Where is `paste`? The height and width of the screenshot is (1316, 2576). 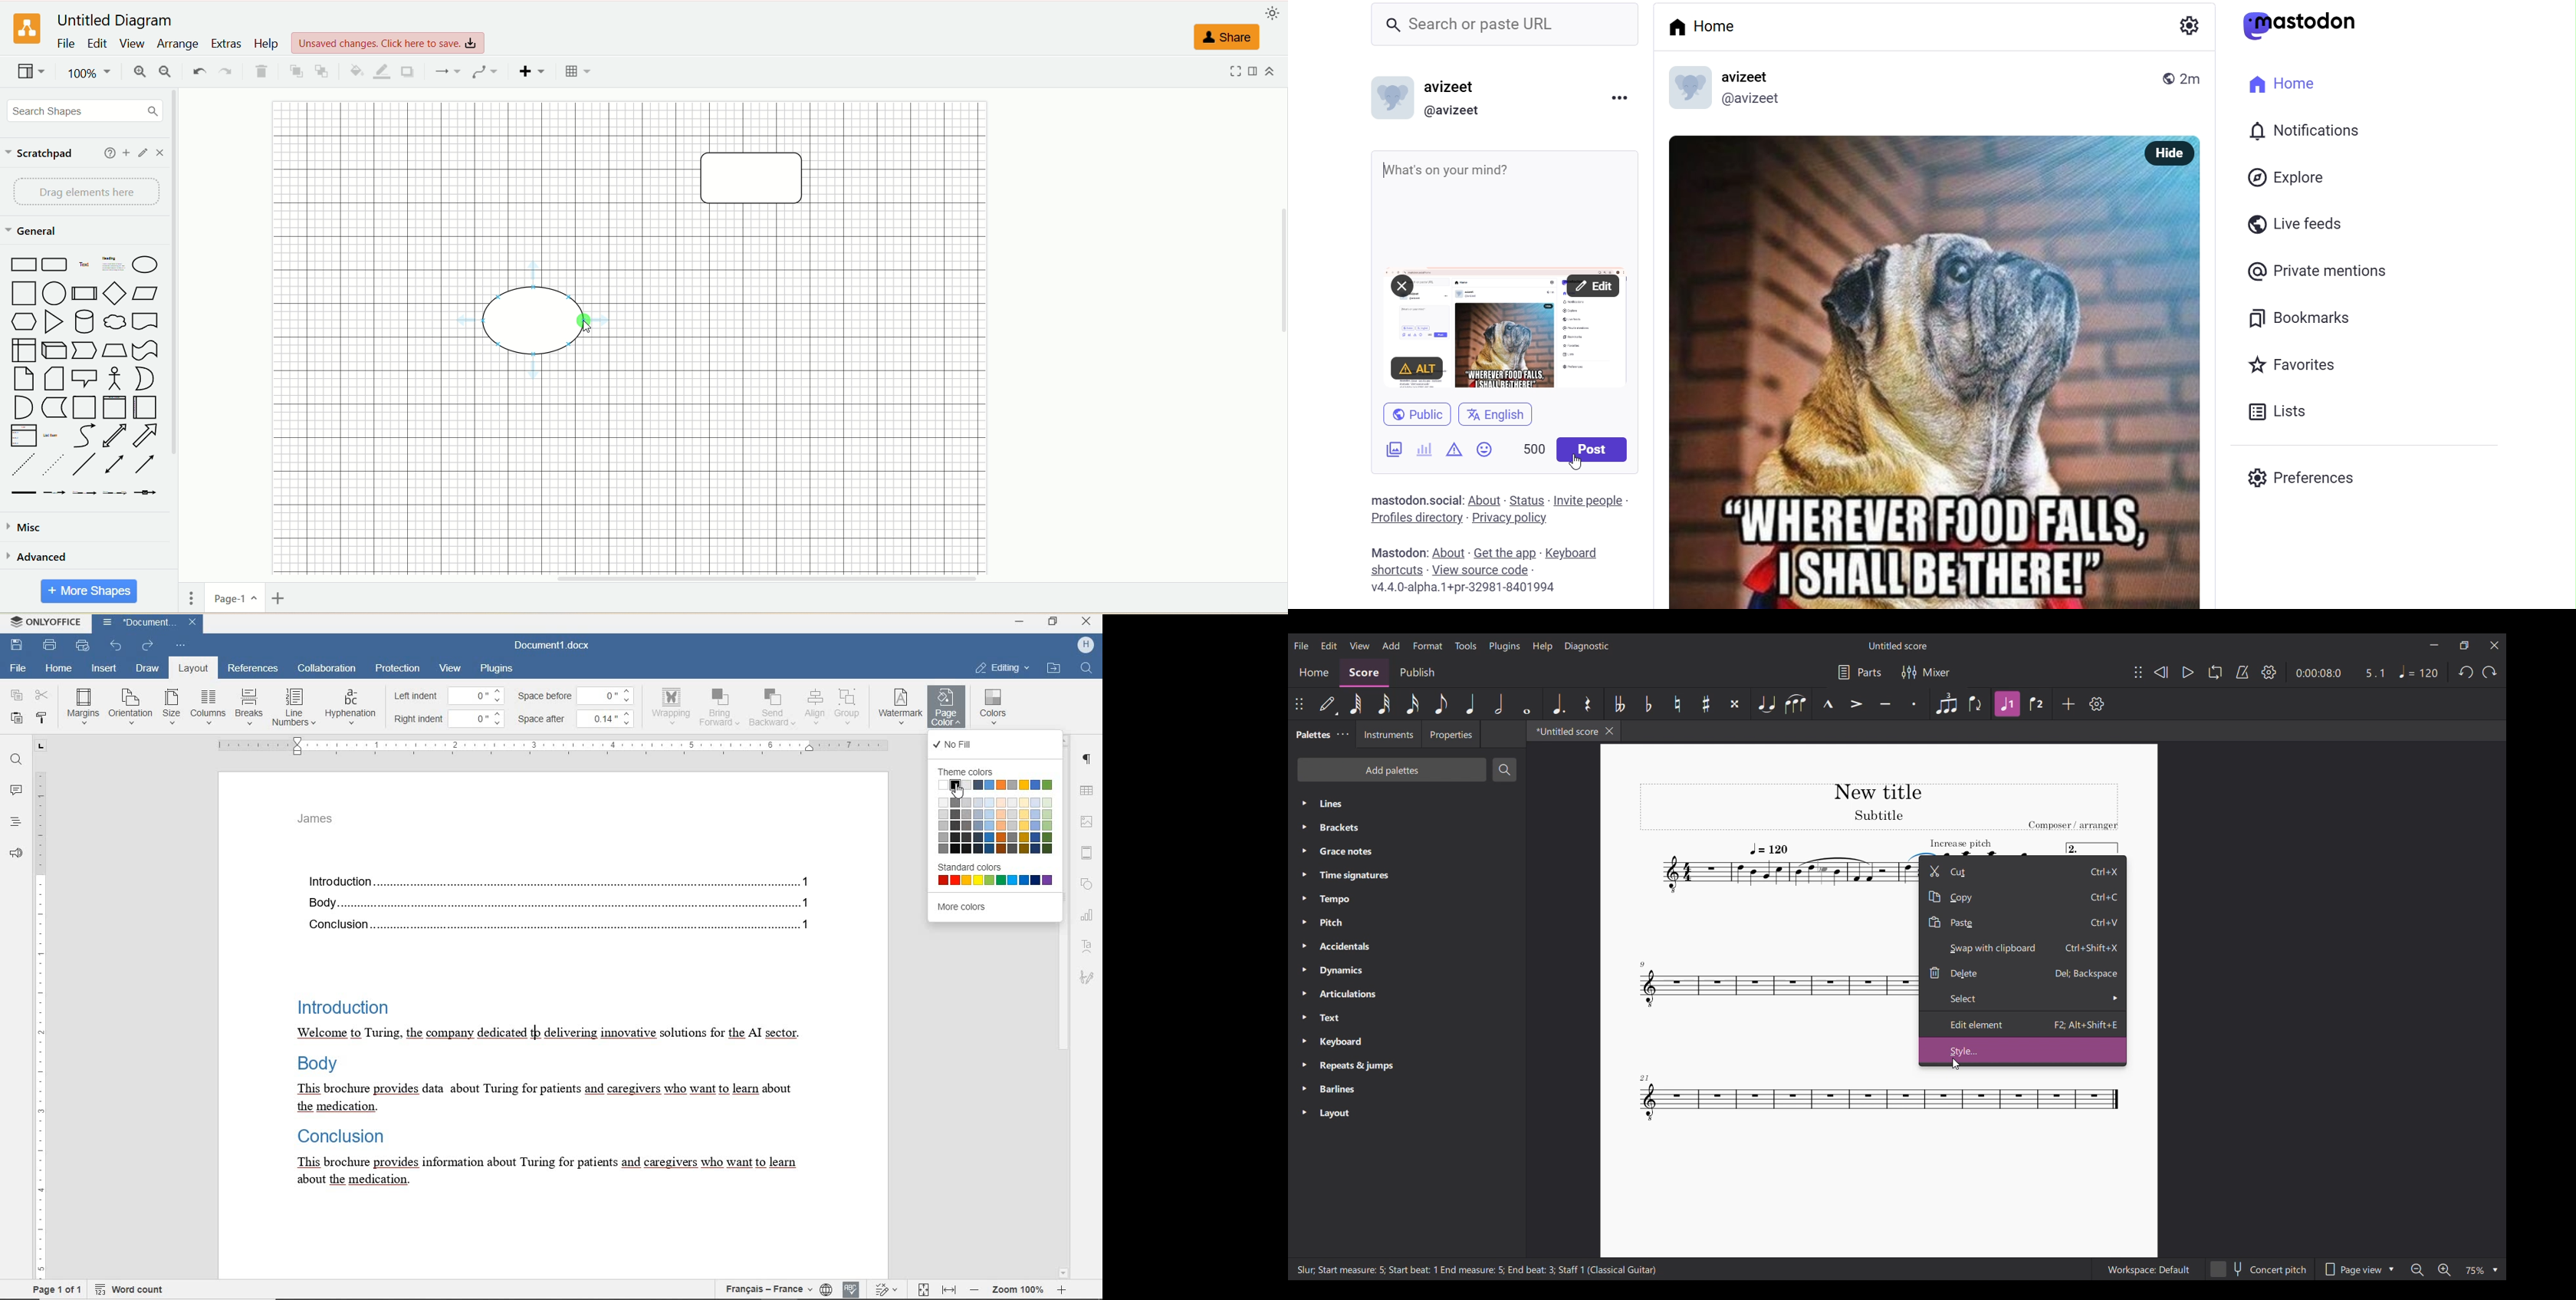 paste is located at coordinates (15, 718).